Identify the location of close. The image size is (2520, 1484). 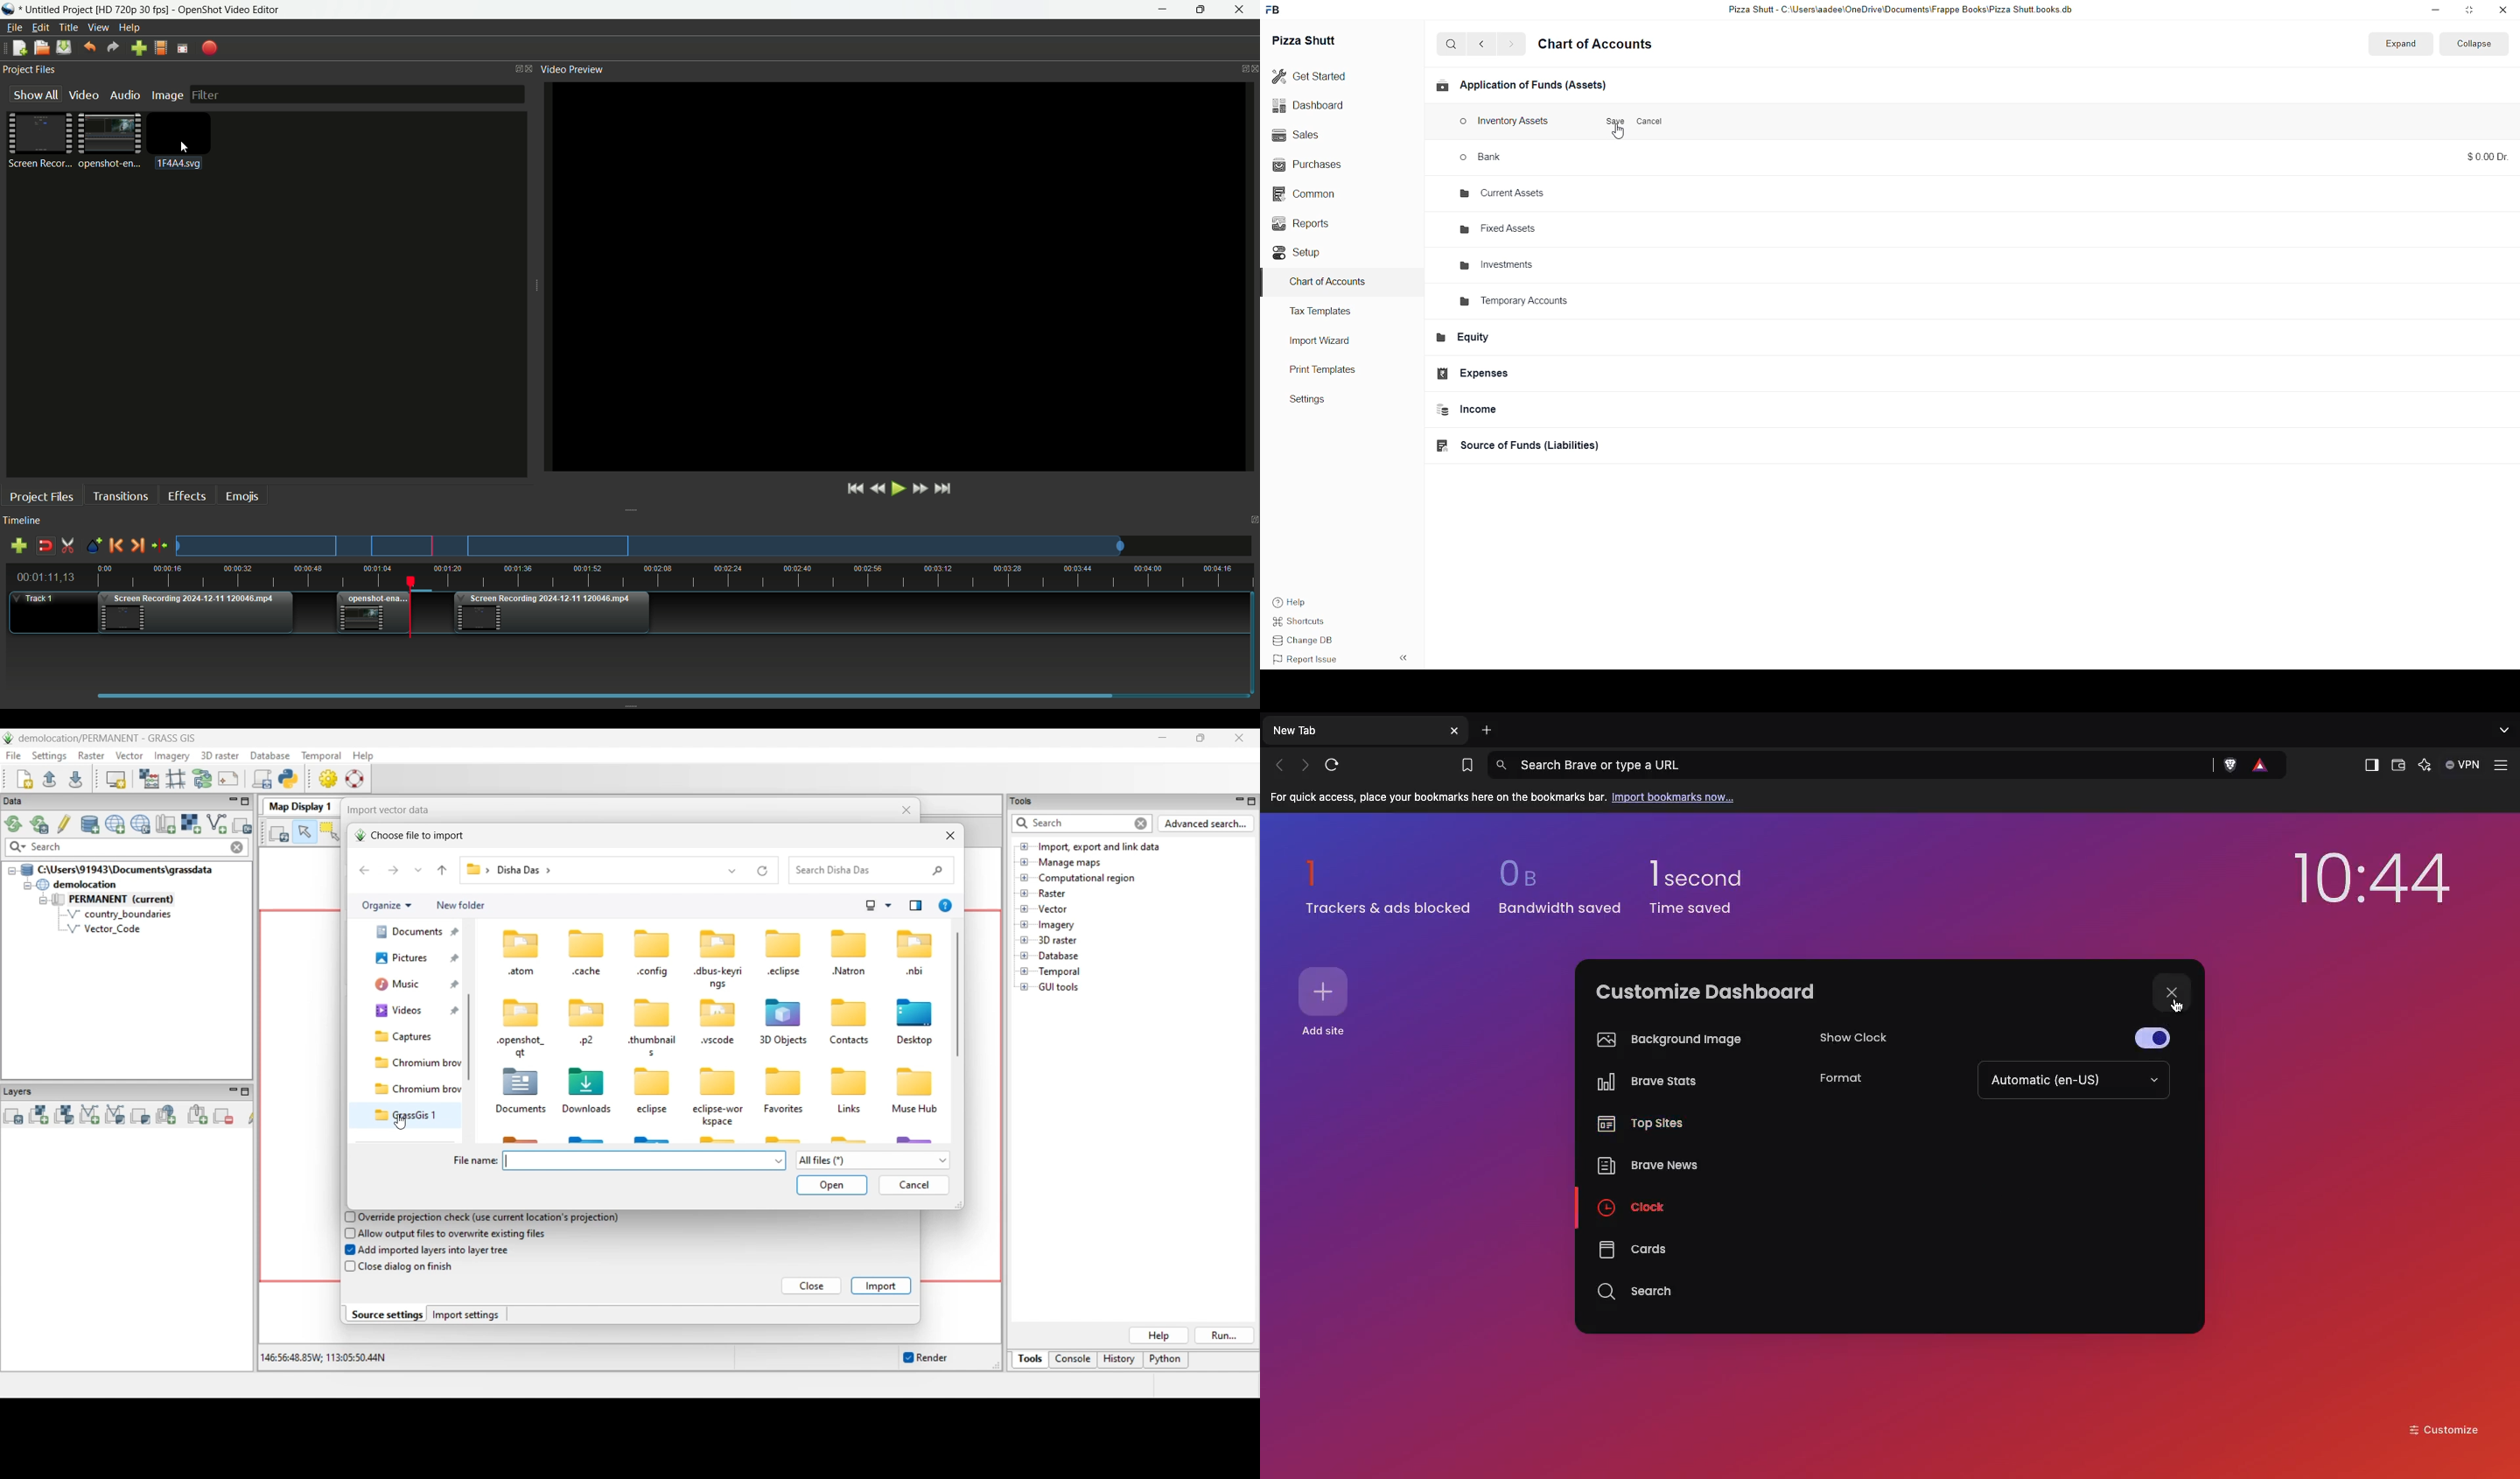
(2502, 12).